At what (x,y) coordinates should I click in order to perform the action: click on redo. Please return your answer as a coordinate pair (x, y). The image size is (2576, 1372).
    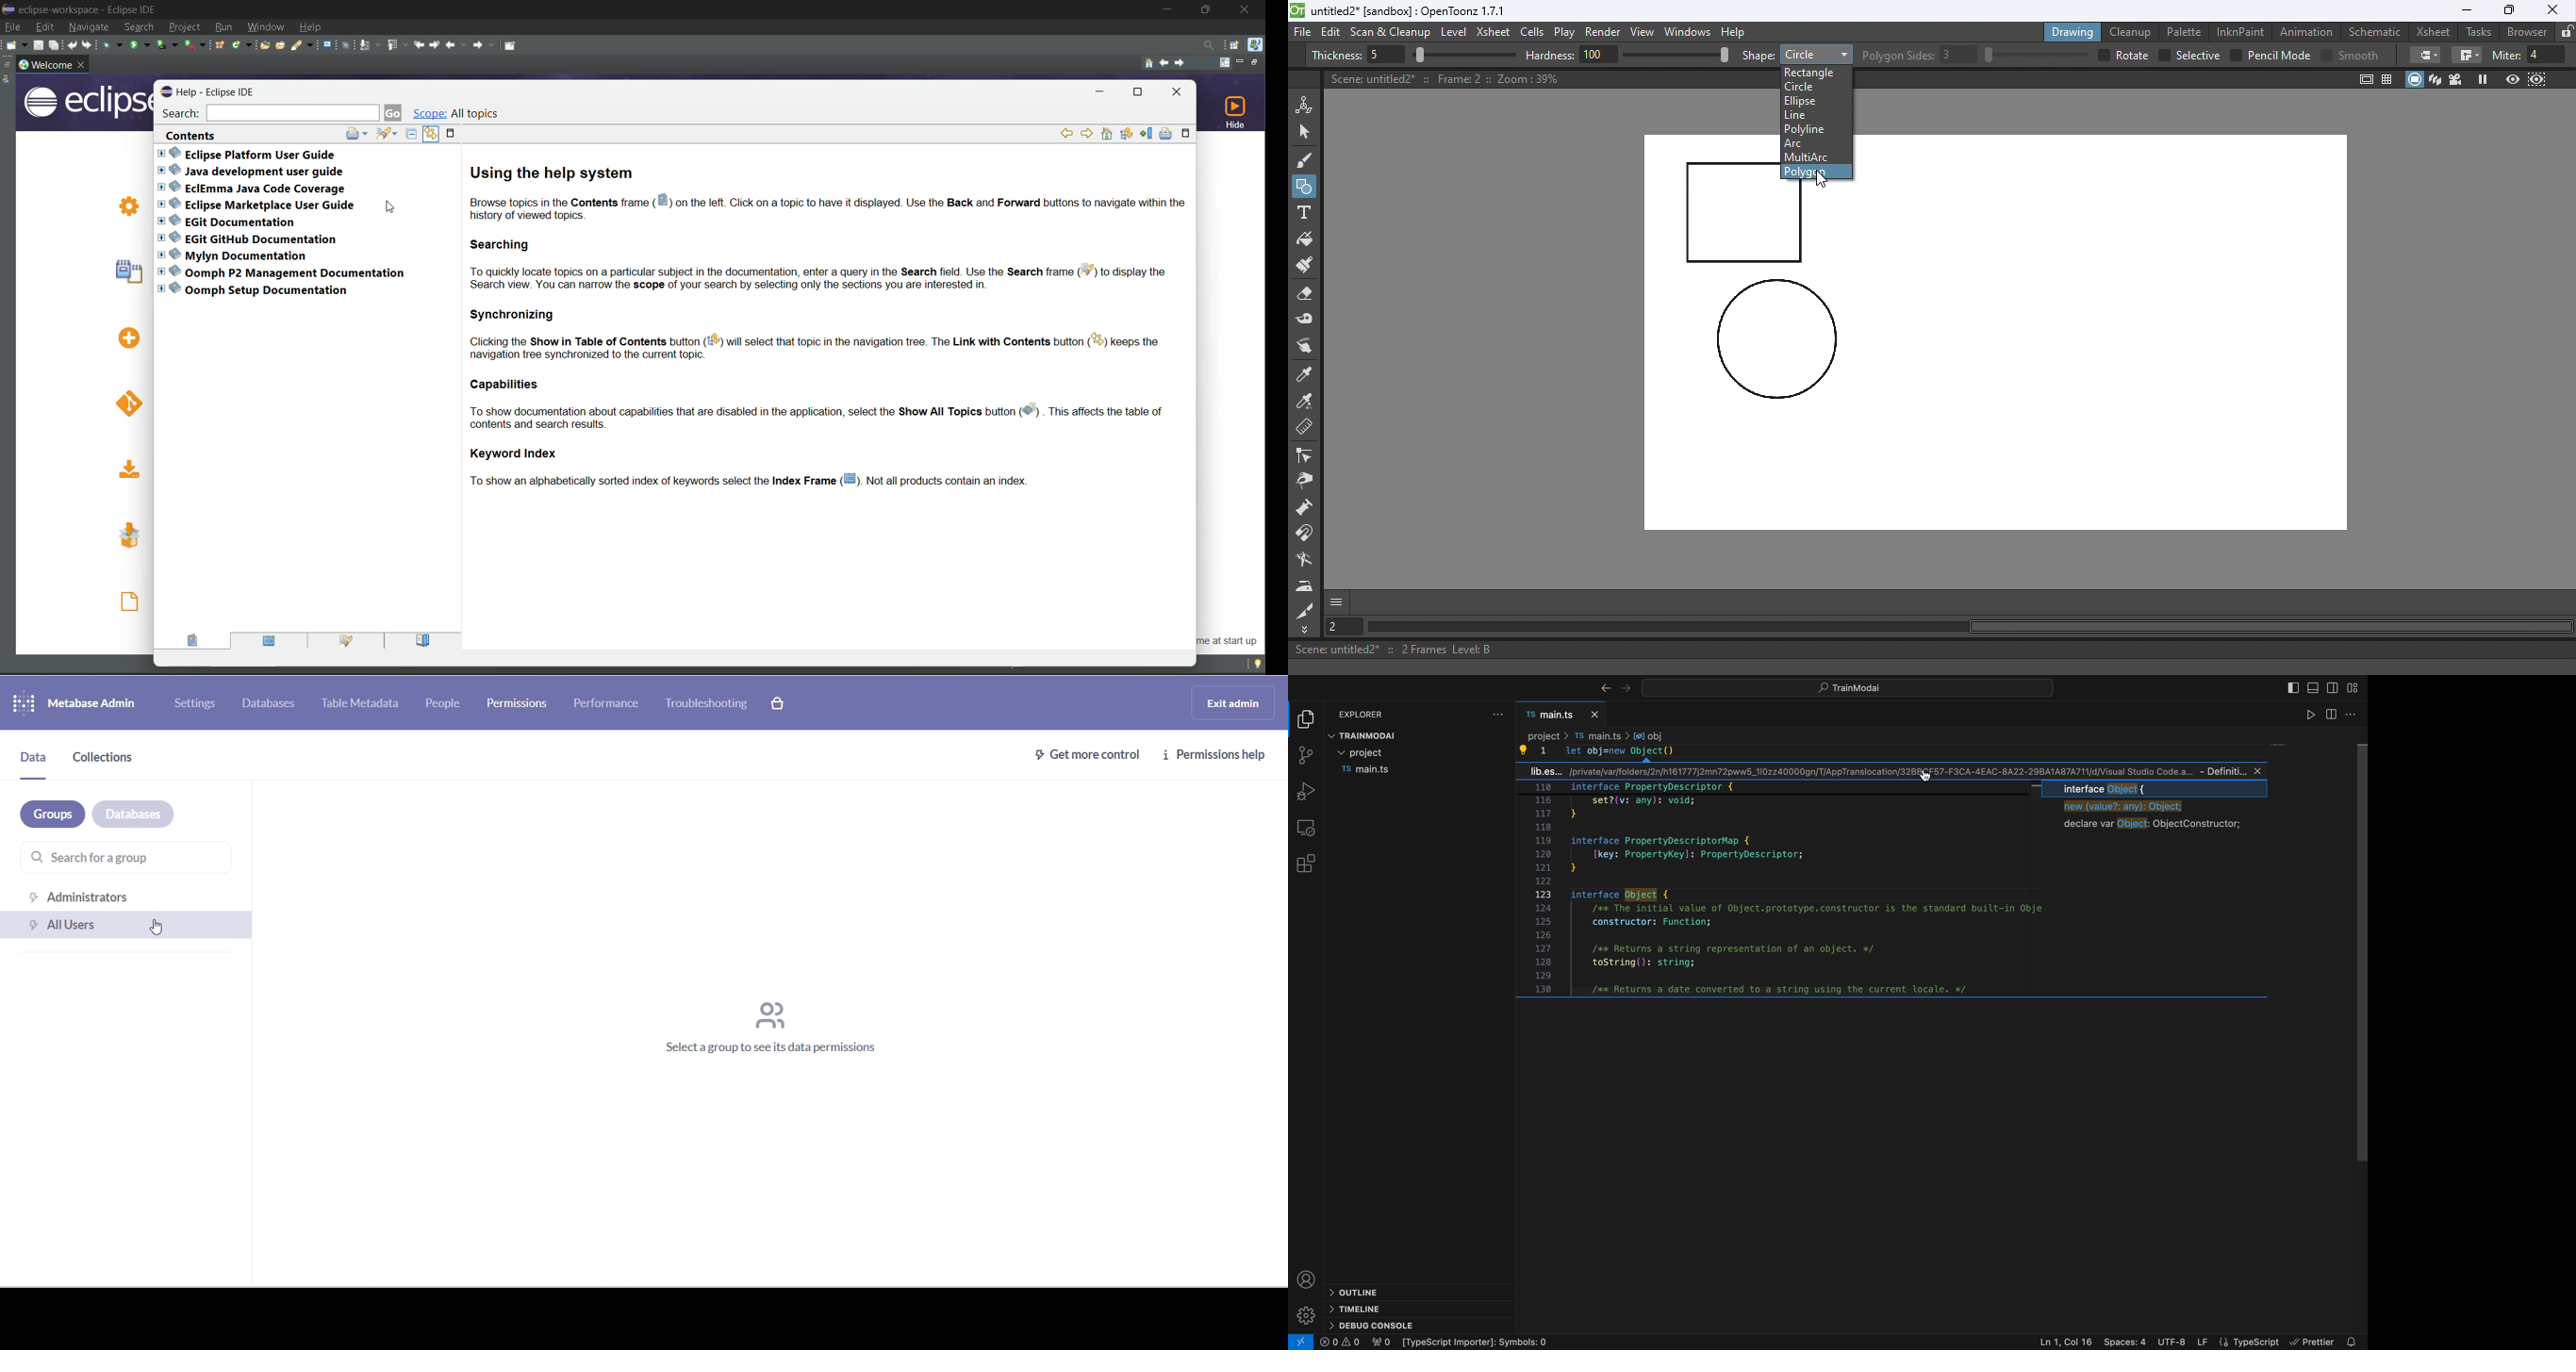
    Looking at the image, I should click on (87, 43).